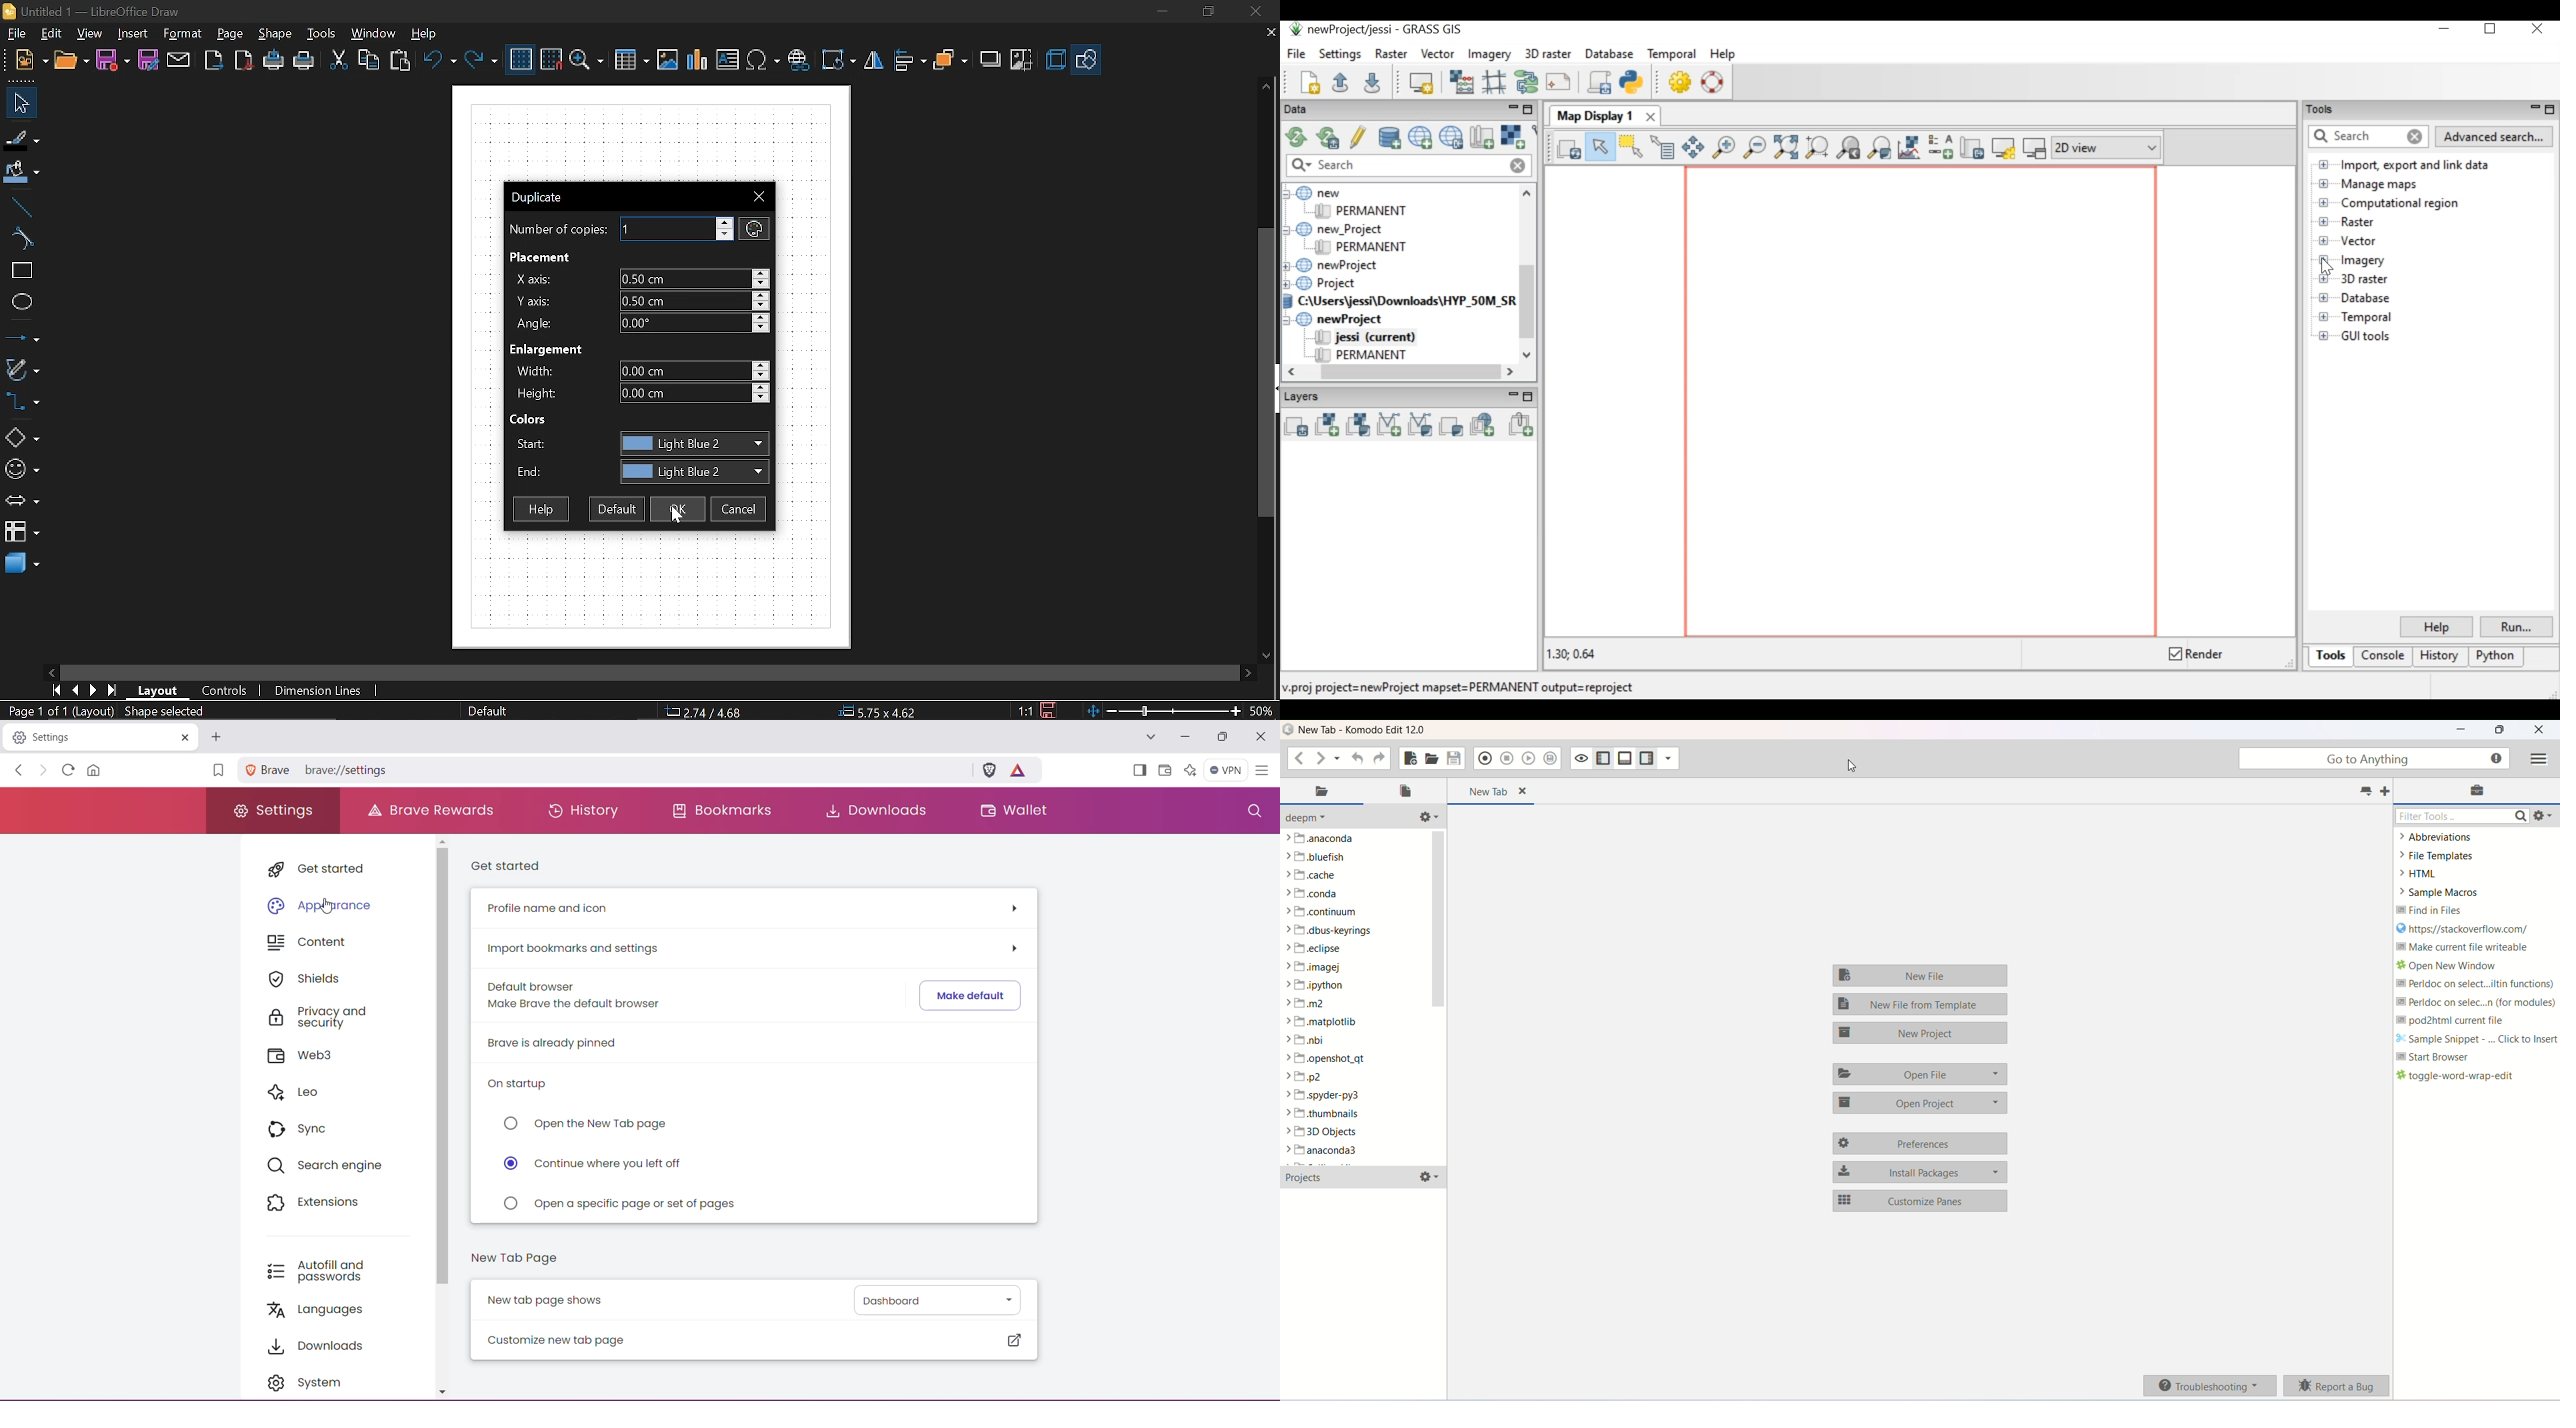  Describe the element at coordinates (1009, 949) in the screenshot. I see `Click to see more options` at that location.